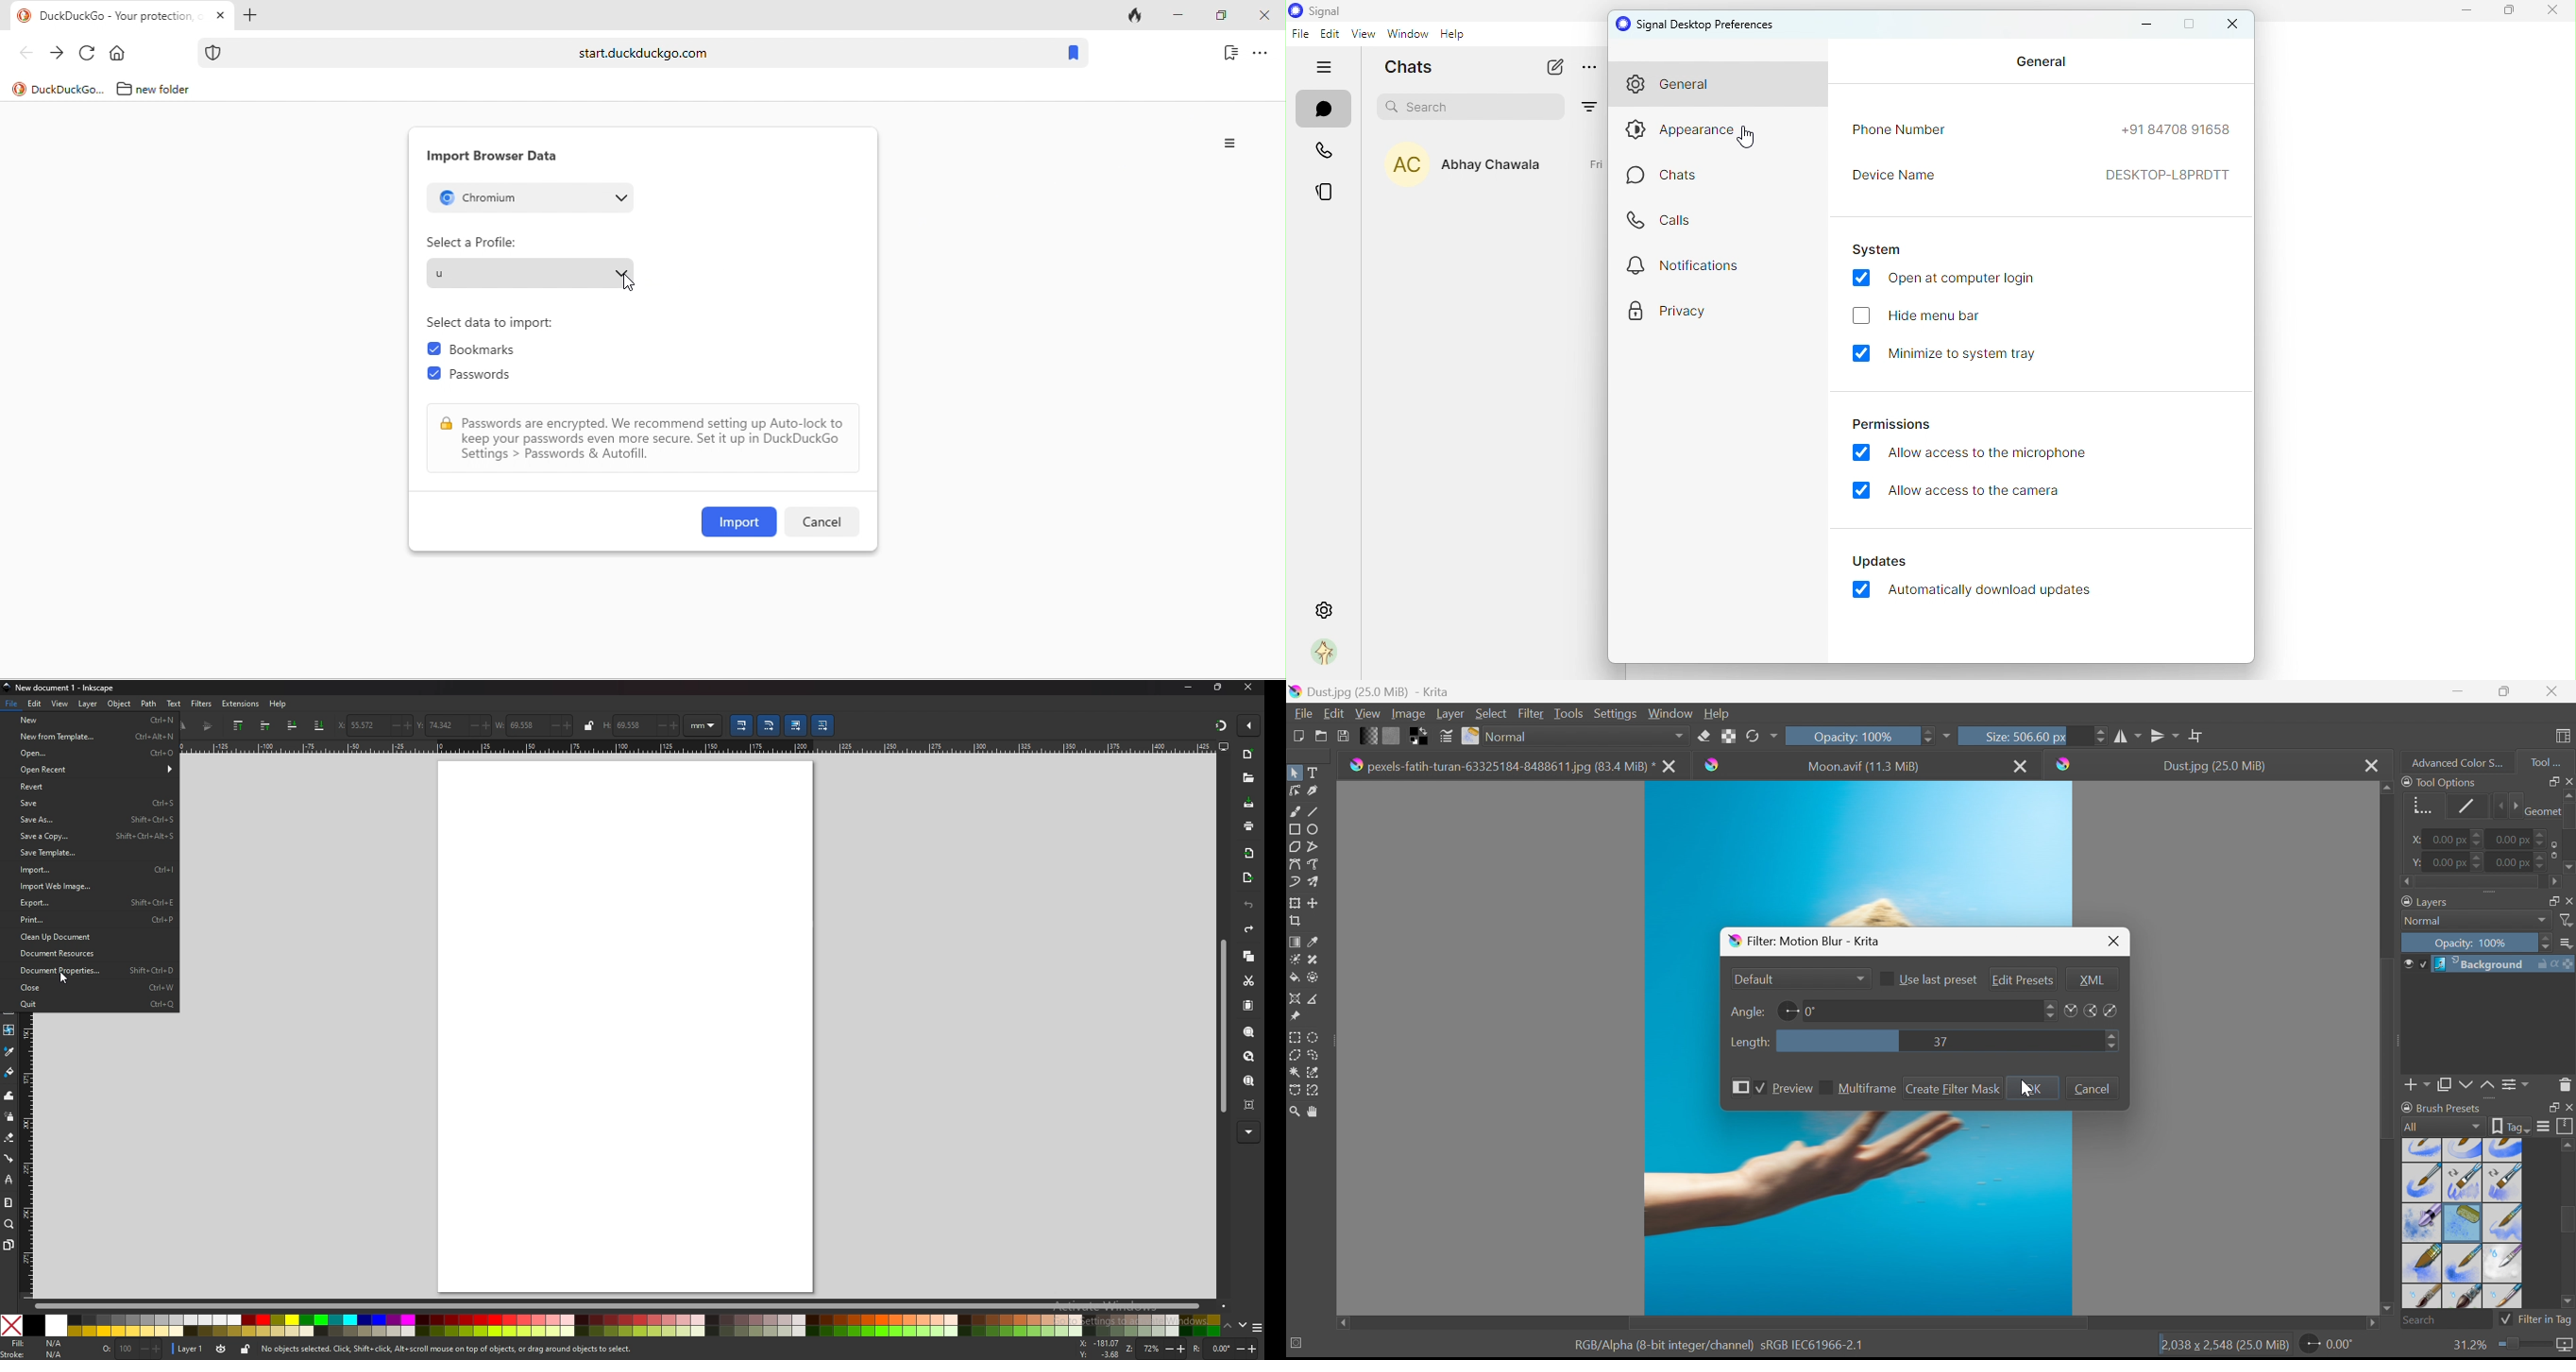 The image size is (2576, 1372). What do you see at coordinates (606, 727) in the screenshot?
I see `H` at bounding box center [606, 727].